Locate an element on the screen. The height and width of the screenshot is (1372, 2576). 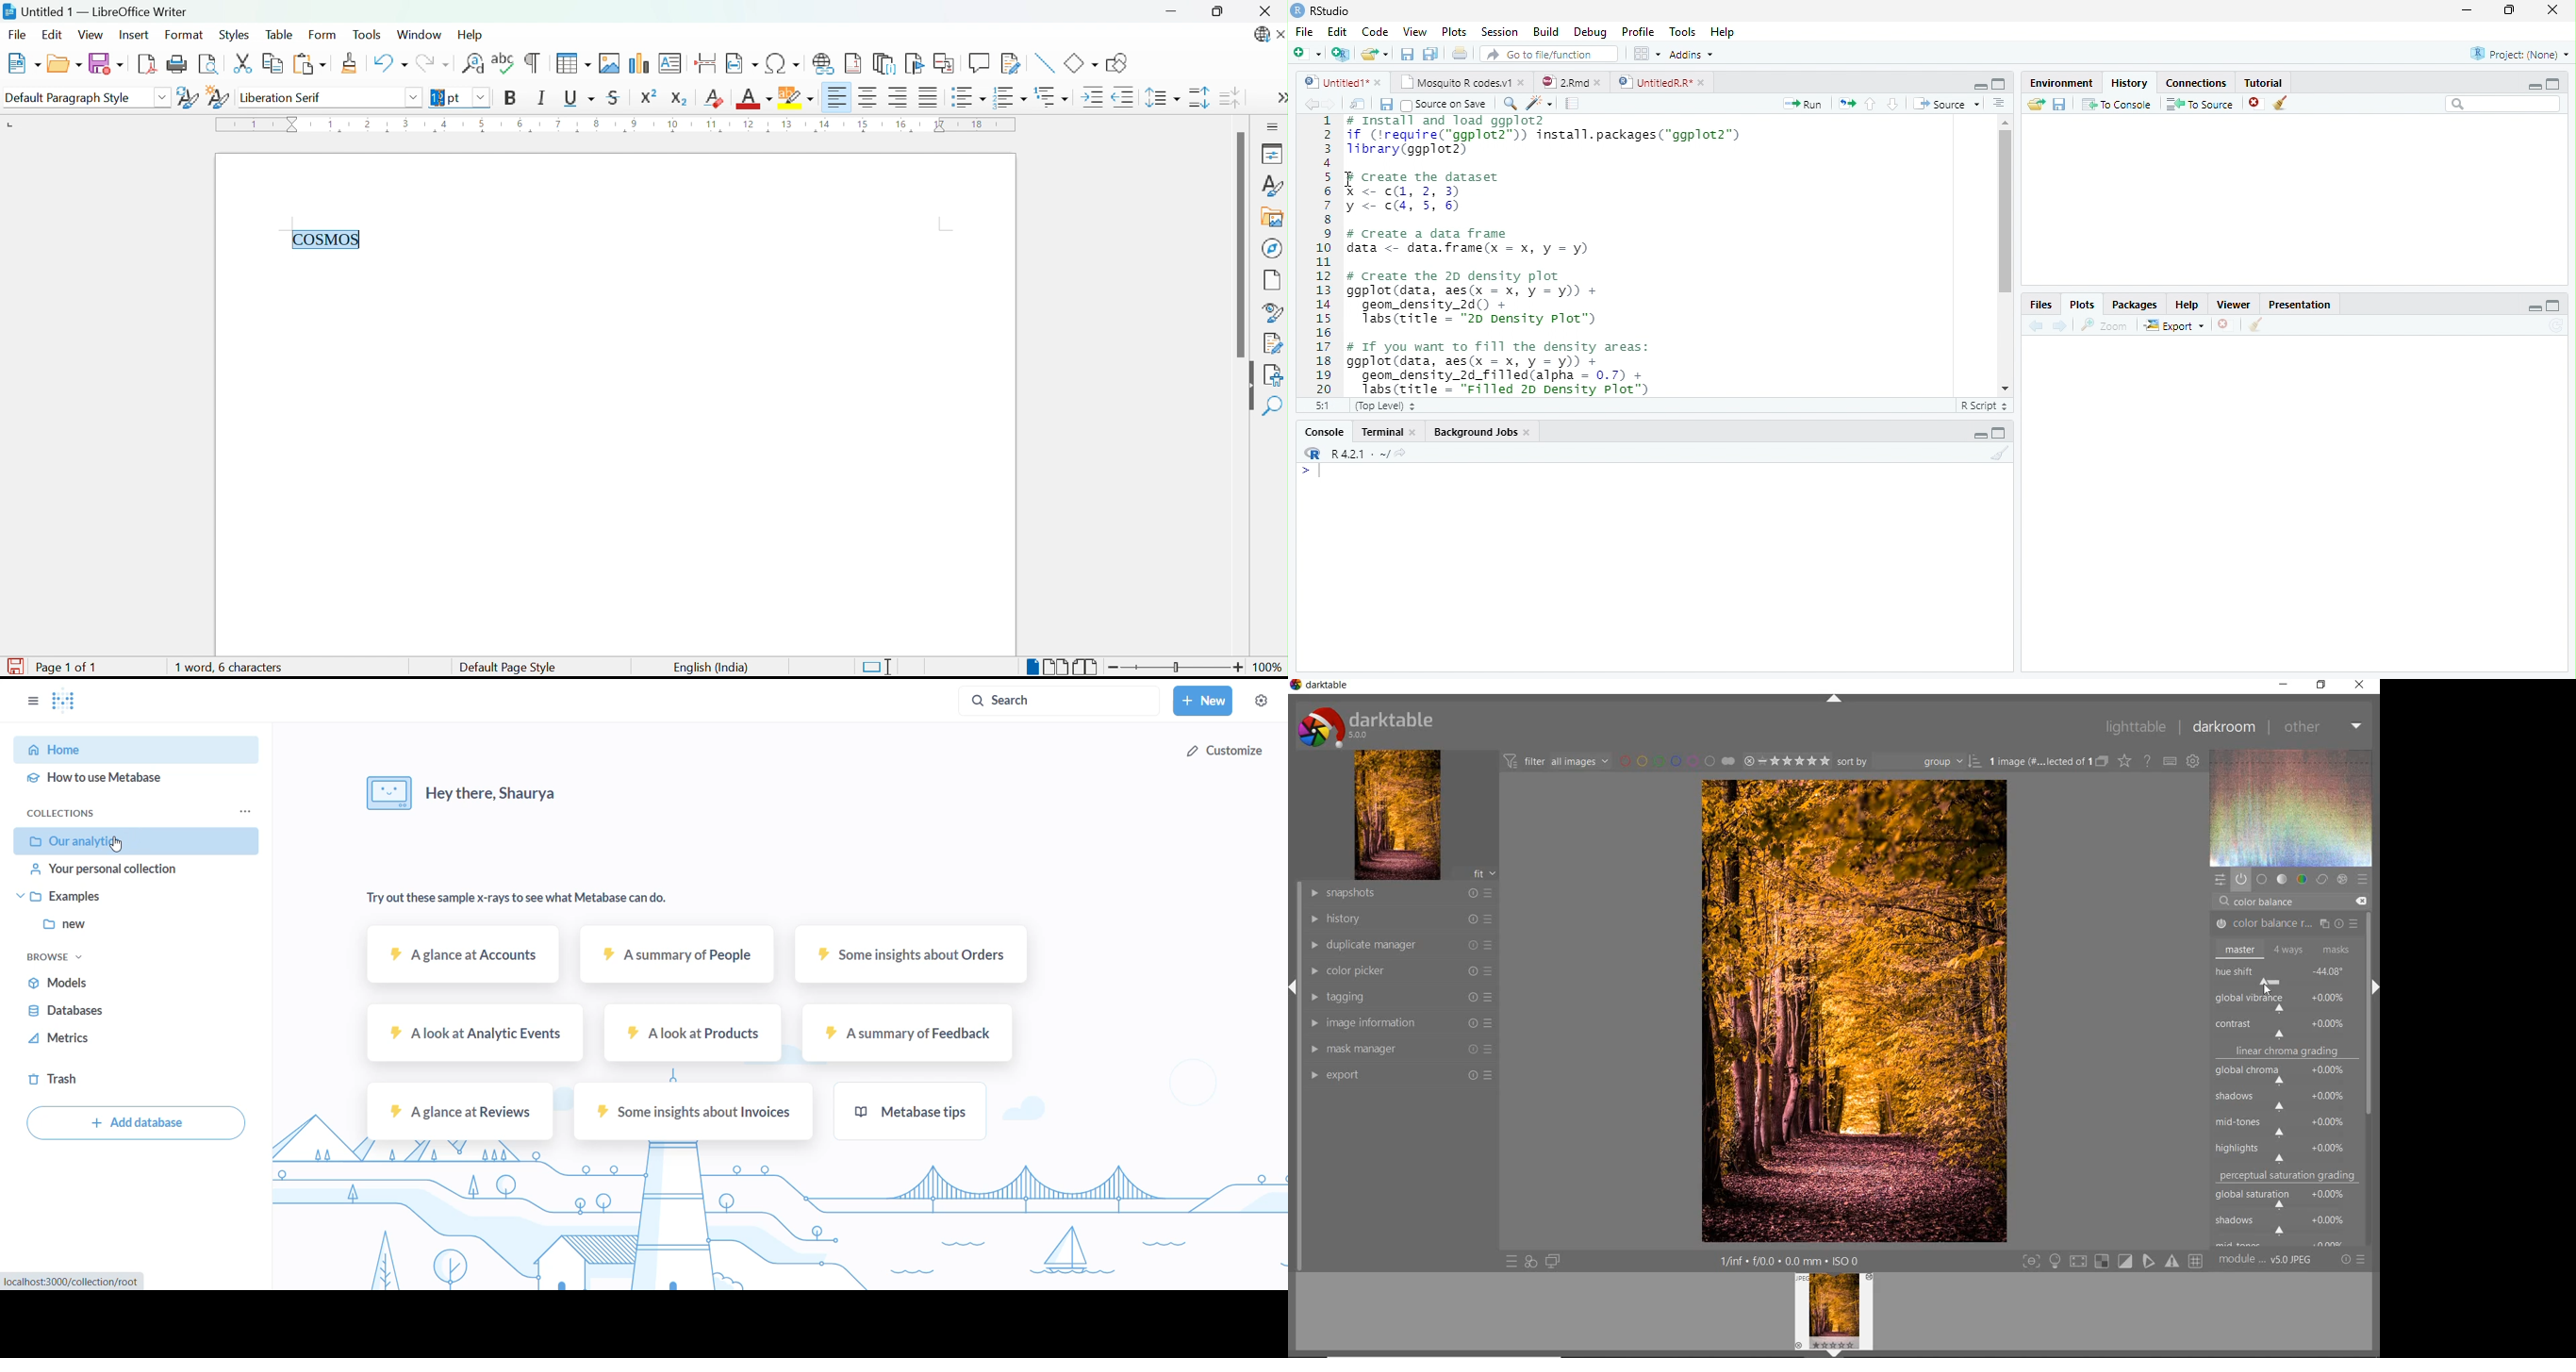
down is located at coordinates (1892, 104).